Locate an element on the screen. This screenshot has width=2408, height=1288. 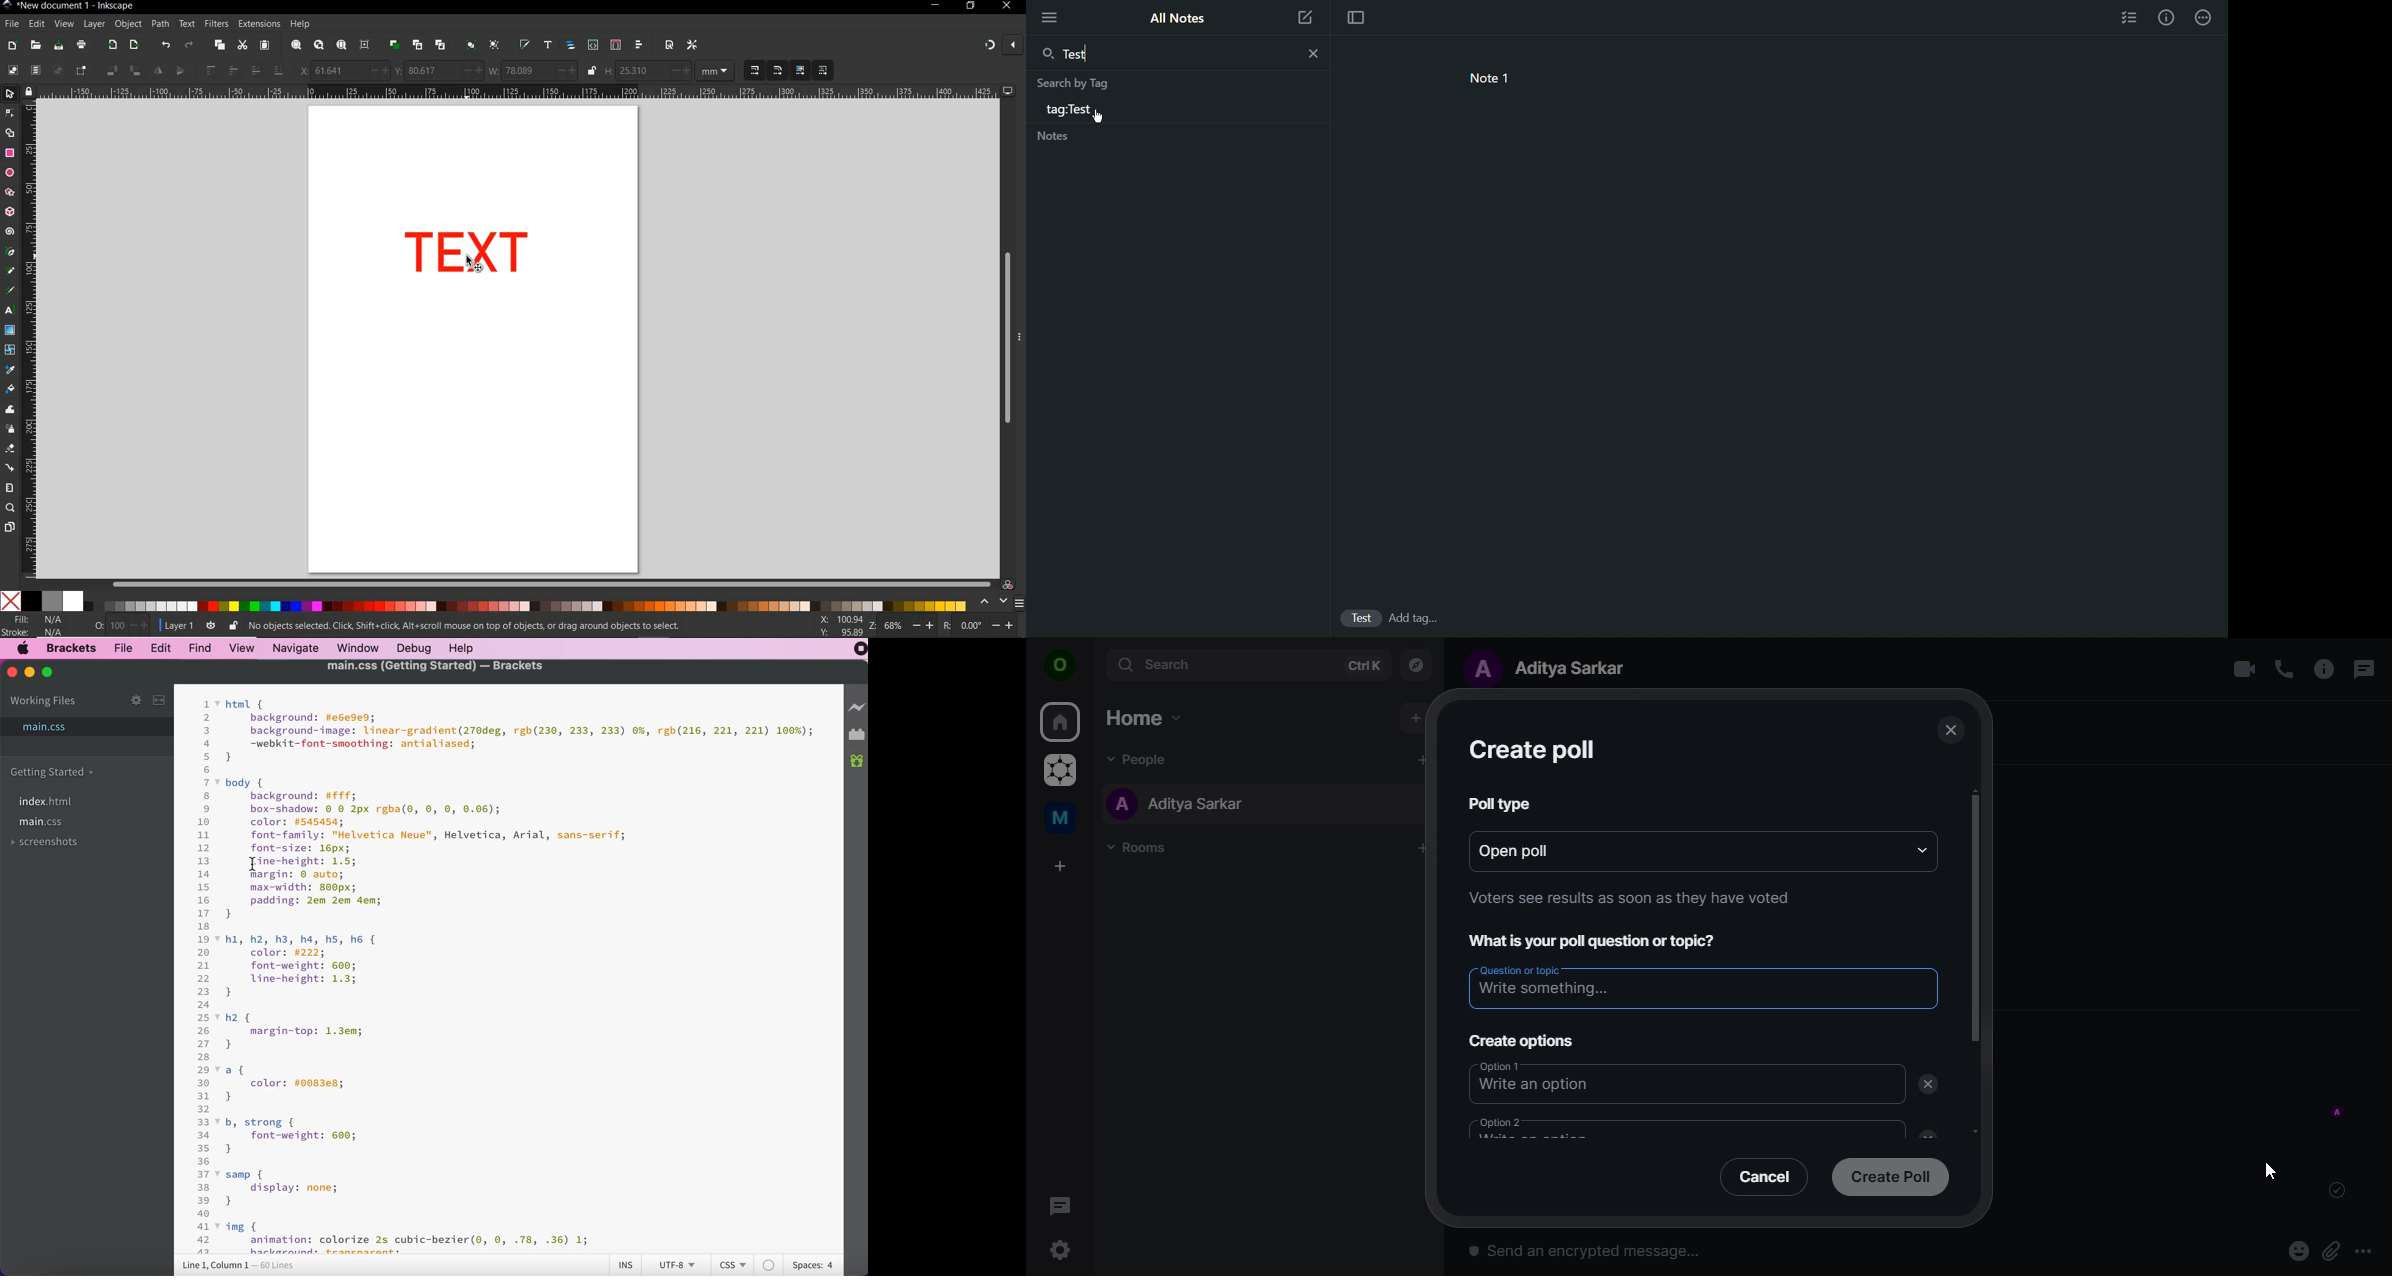
38 is located at coordinates (204, 1188).